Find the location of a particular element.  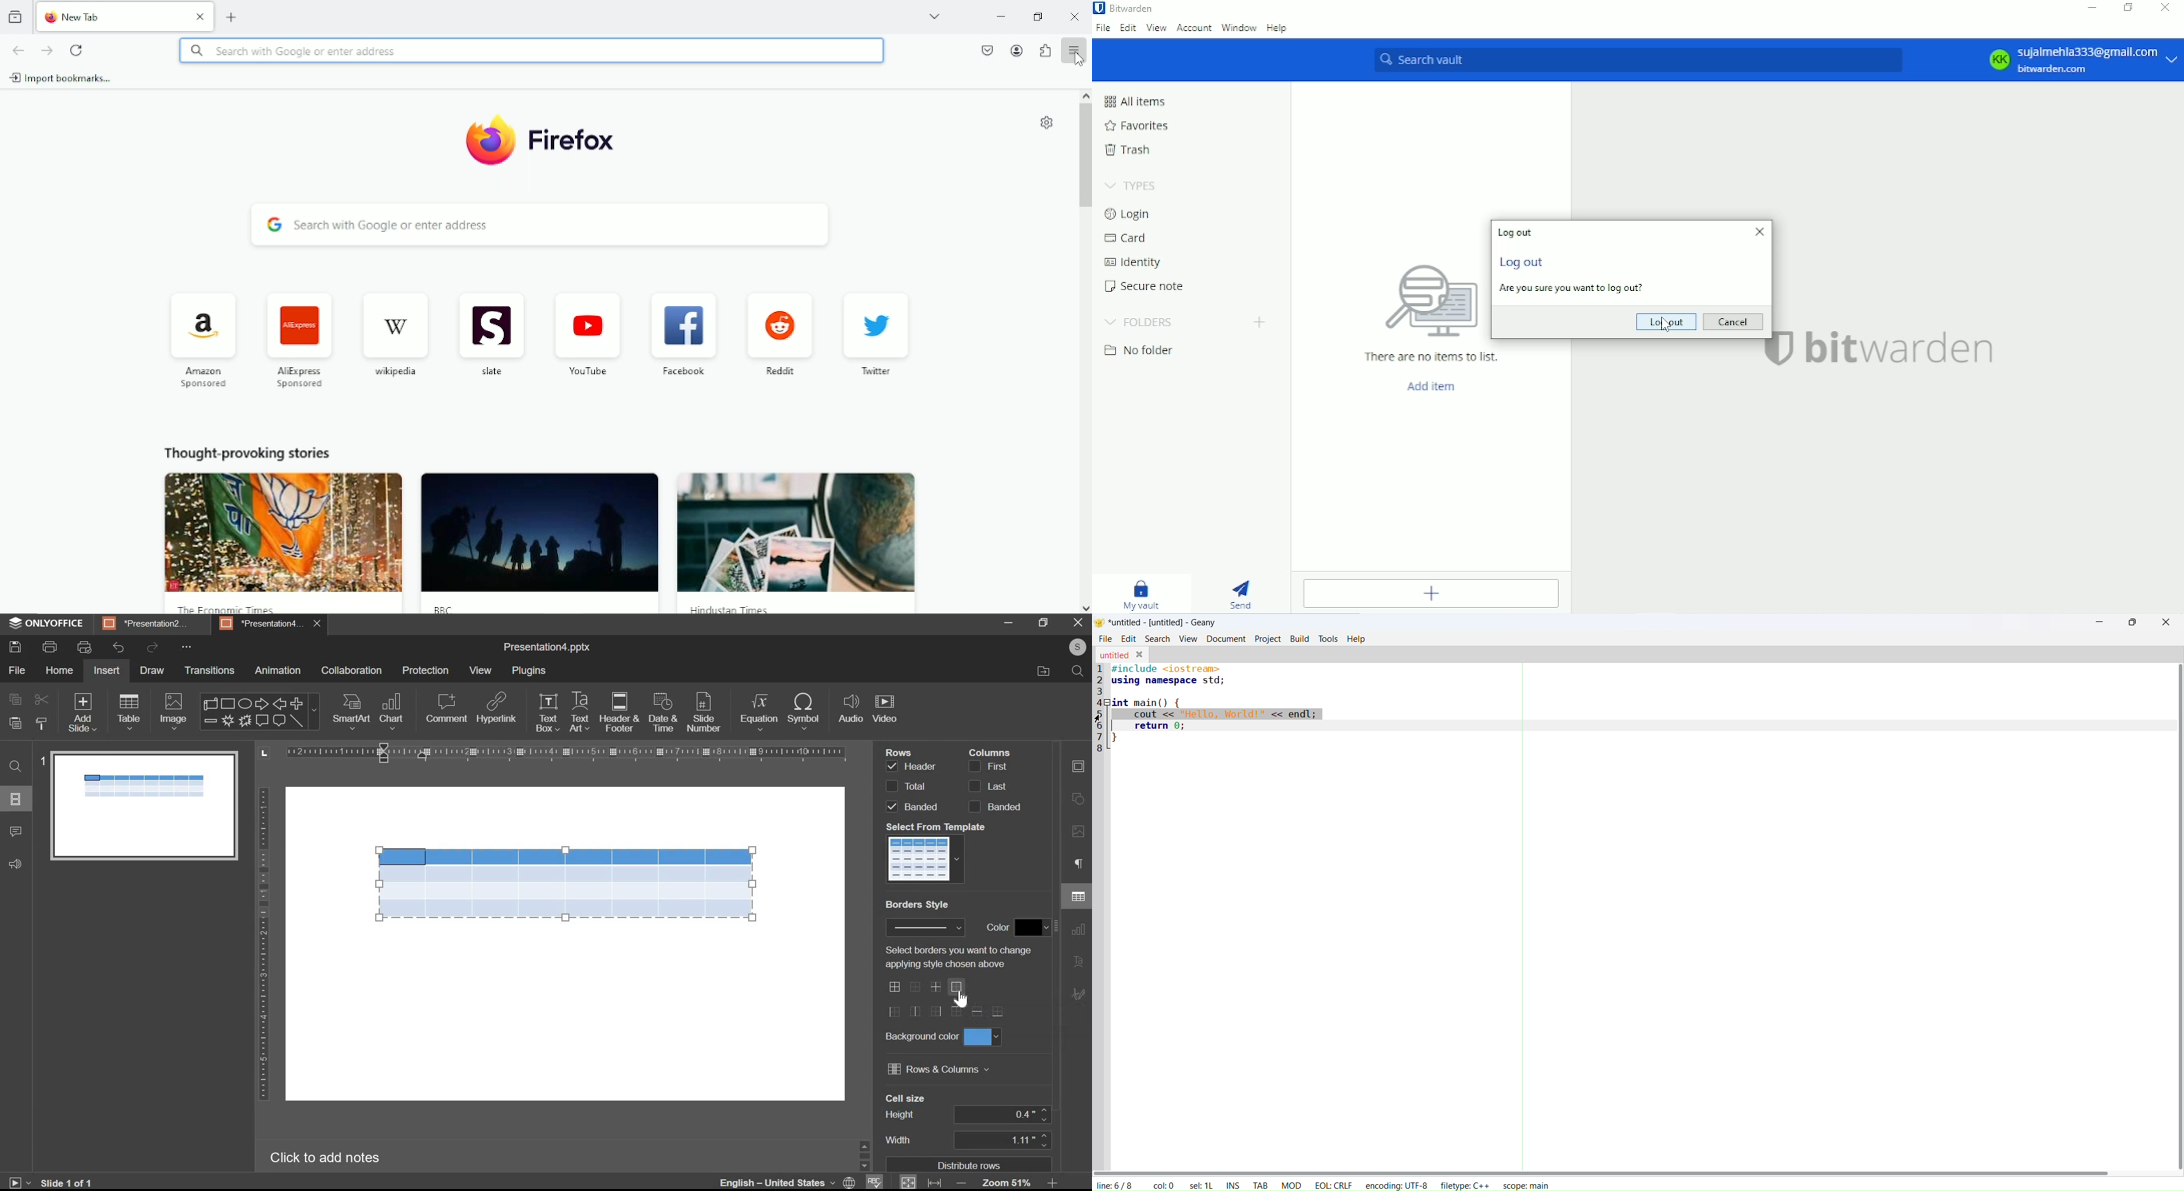

click to add notes is located at coordinates (329, 1159).